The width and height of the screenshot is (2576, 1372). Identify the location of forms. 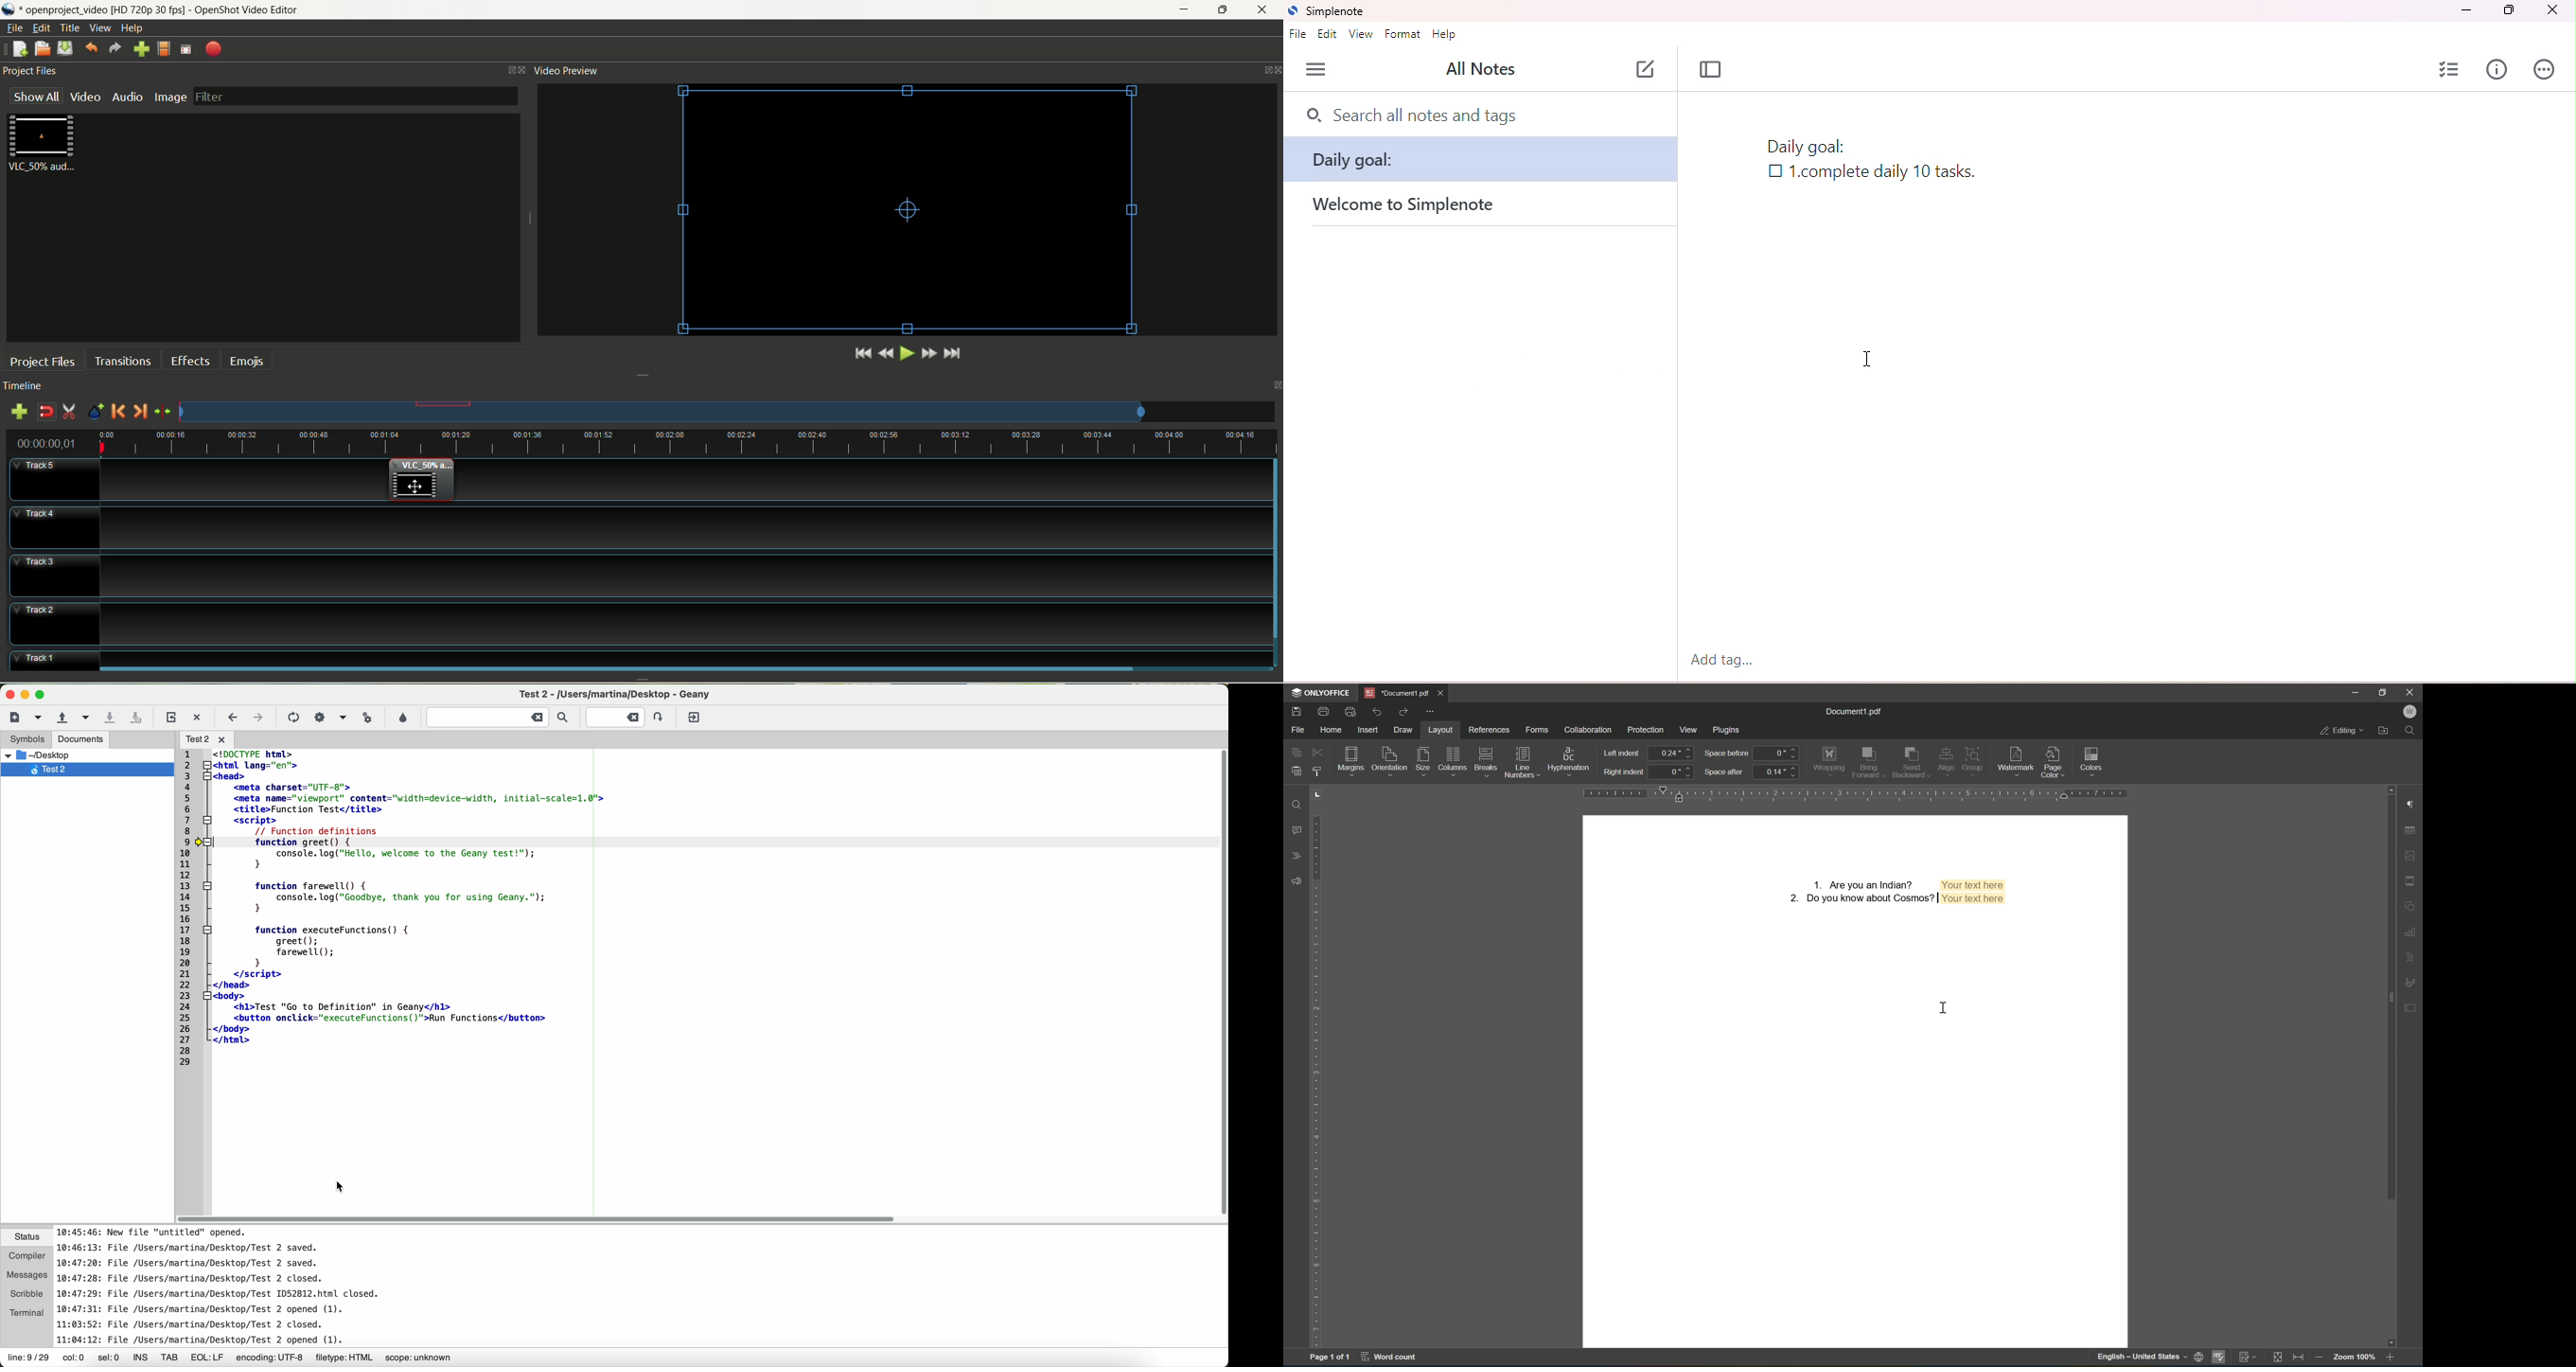
(1540, 732).